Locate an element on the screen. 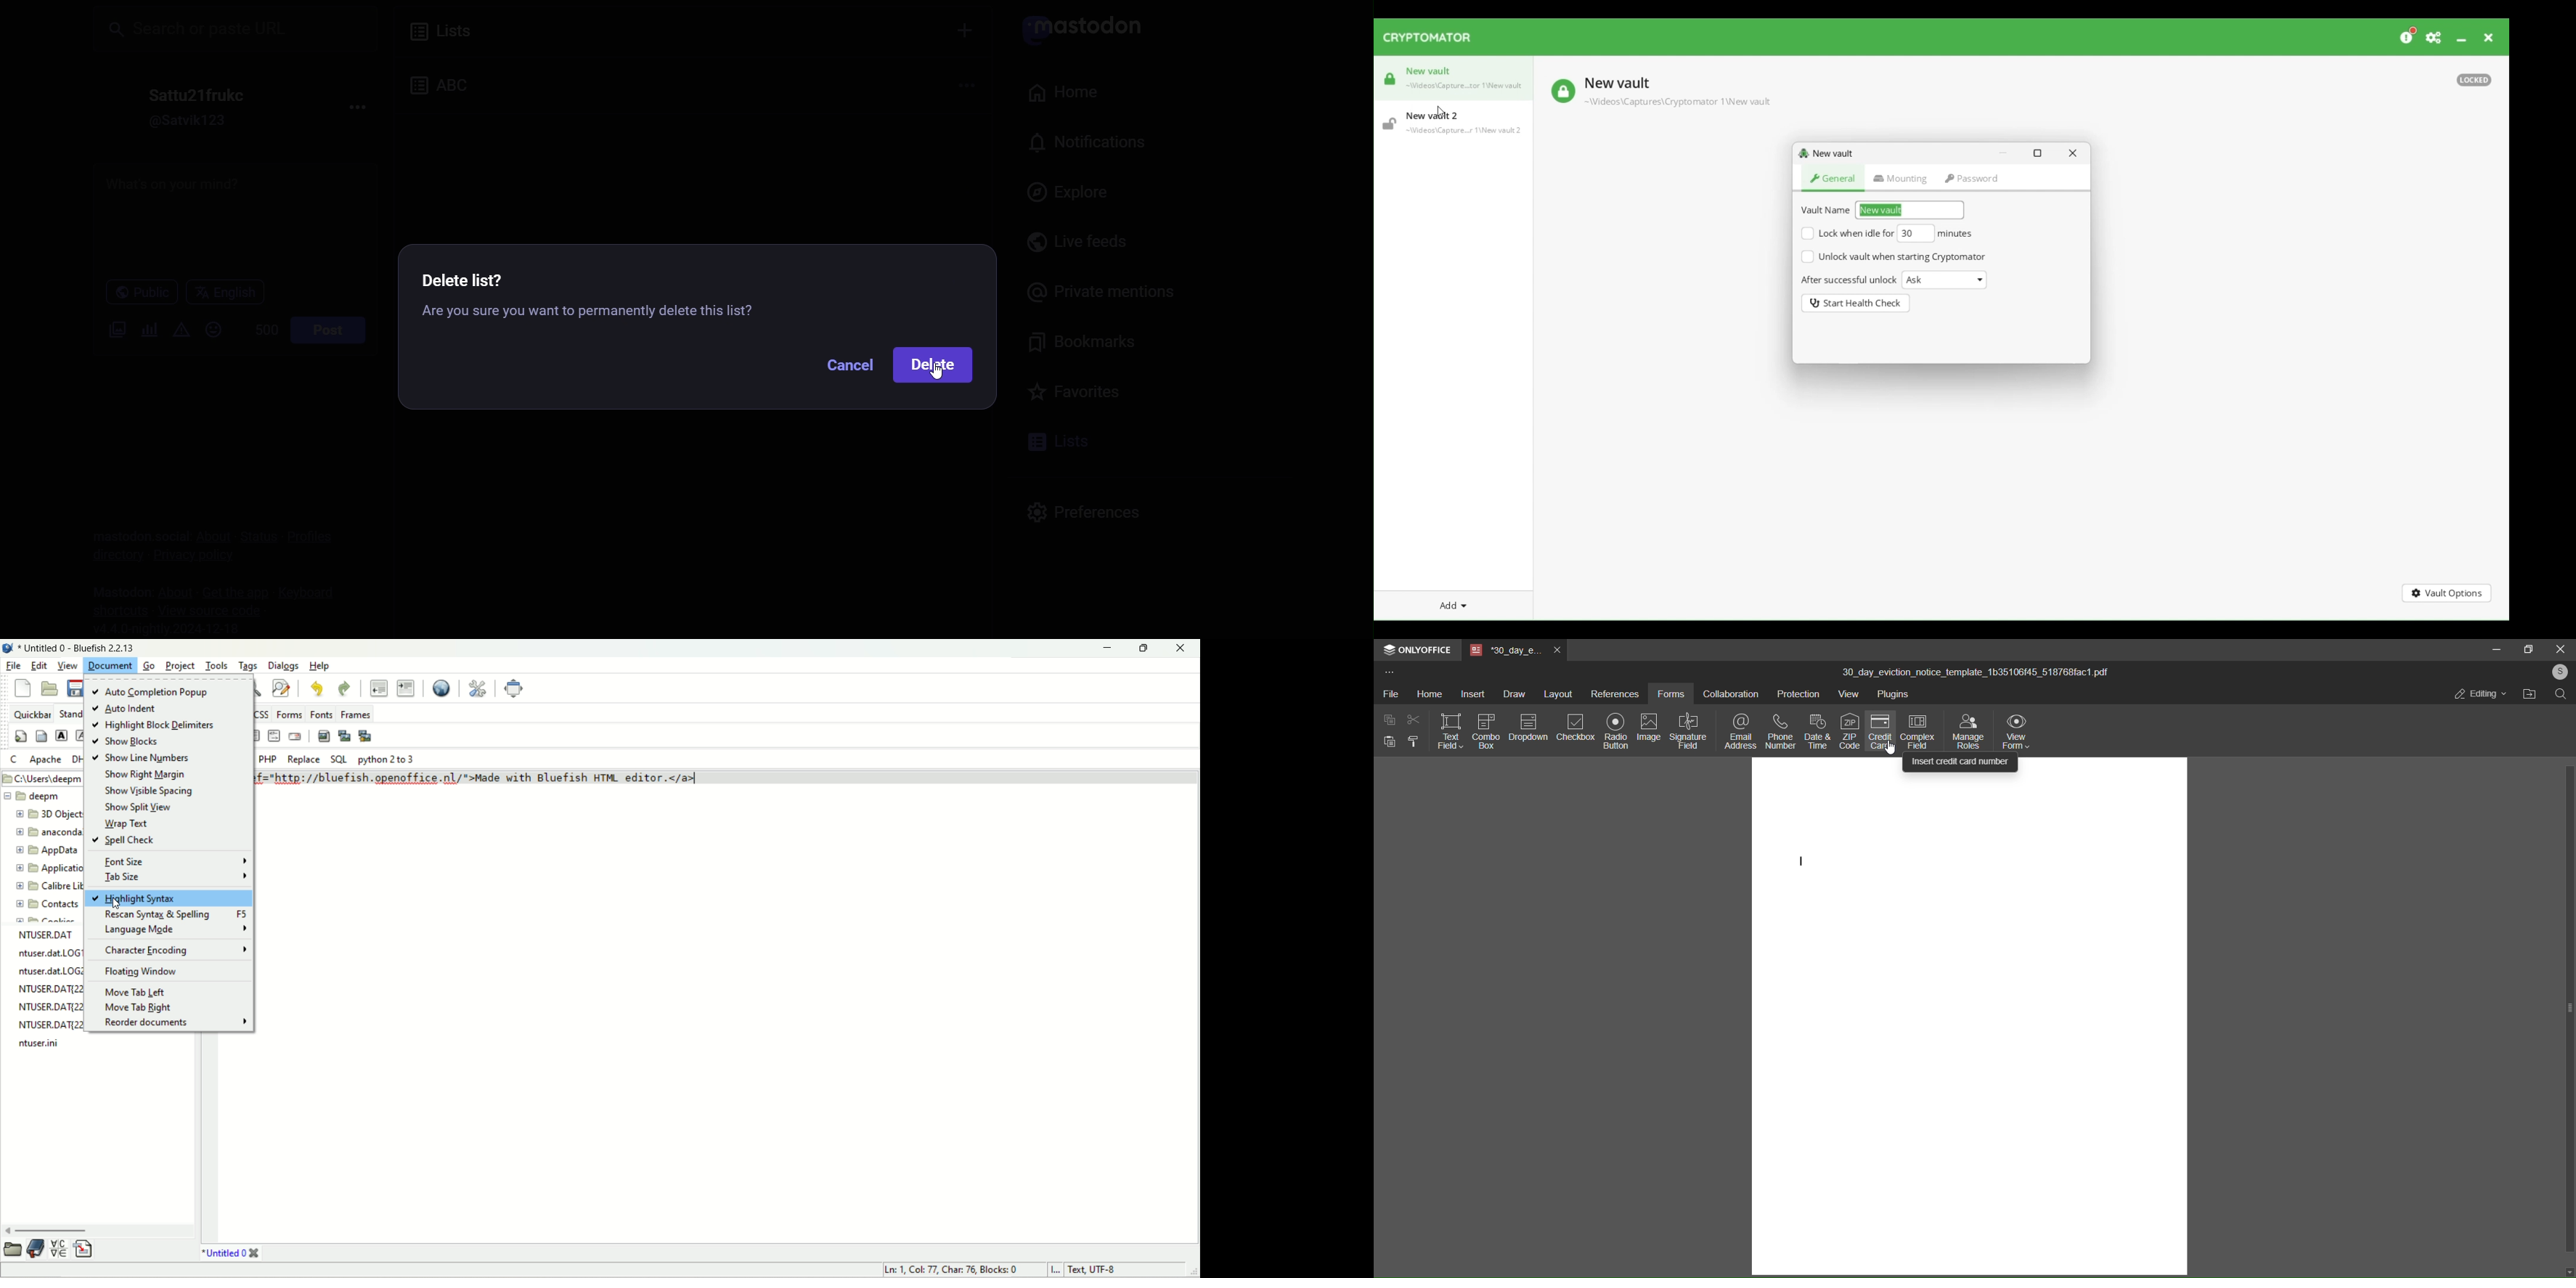  cursor is located at coordinates (945, 380).